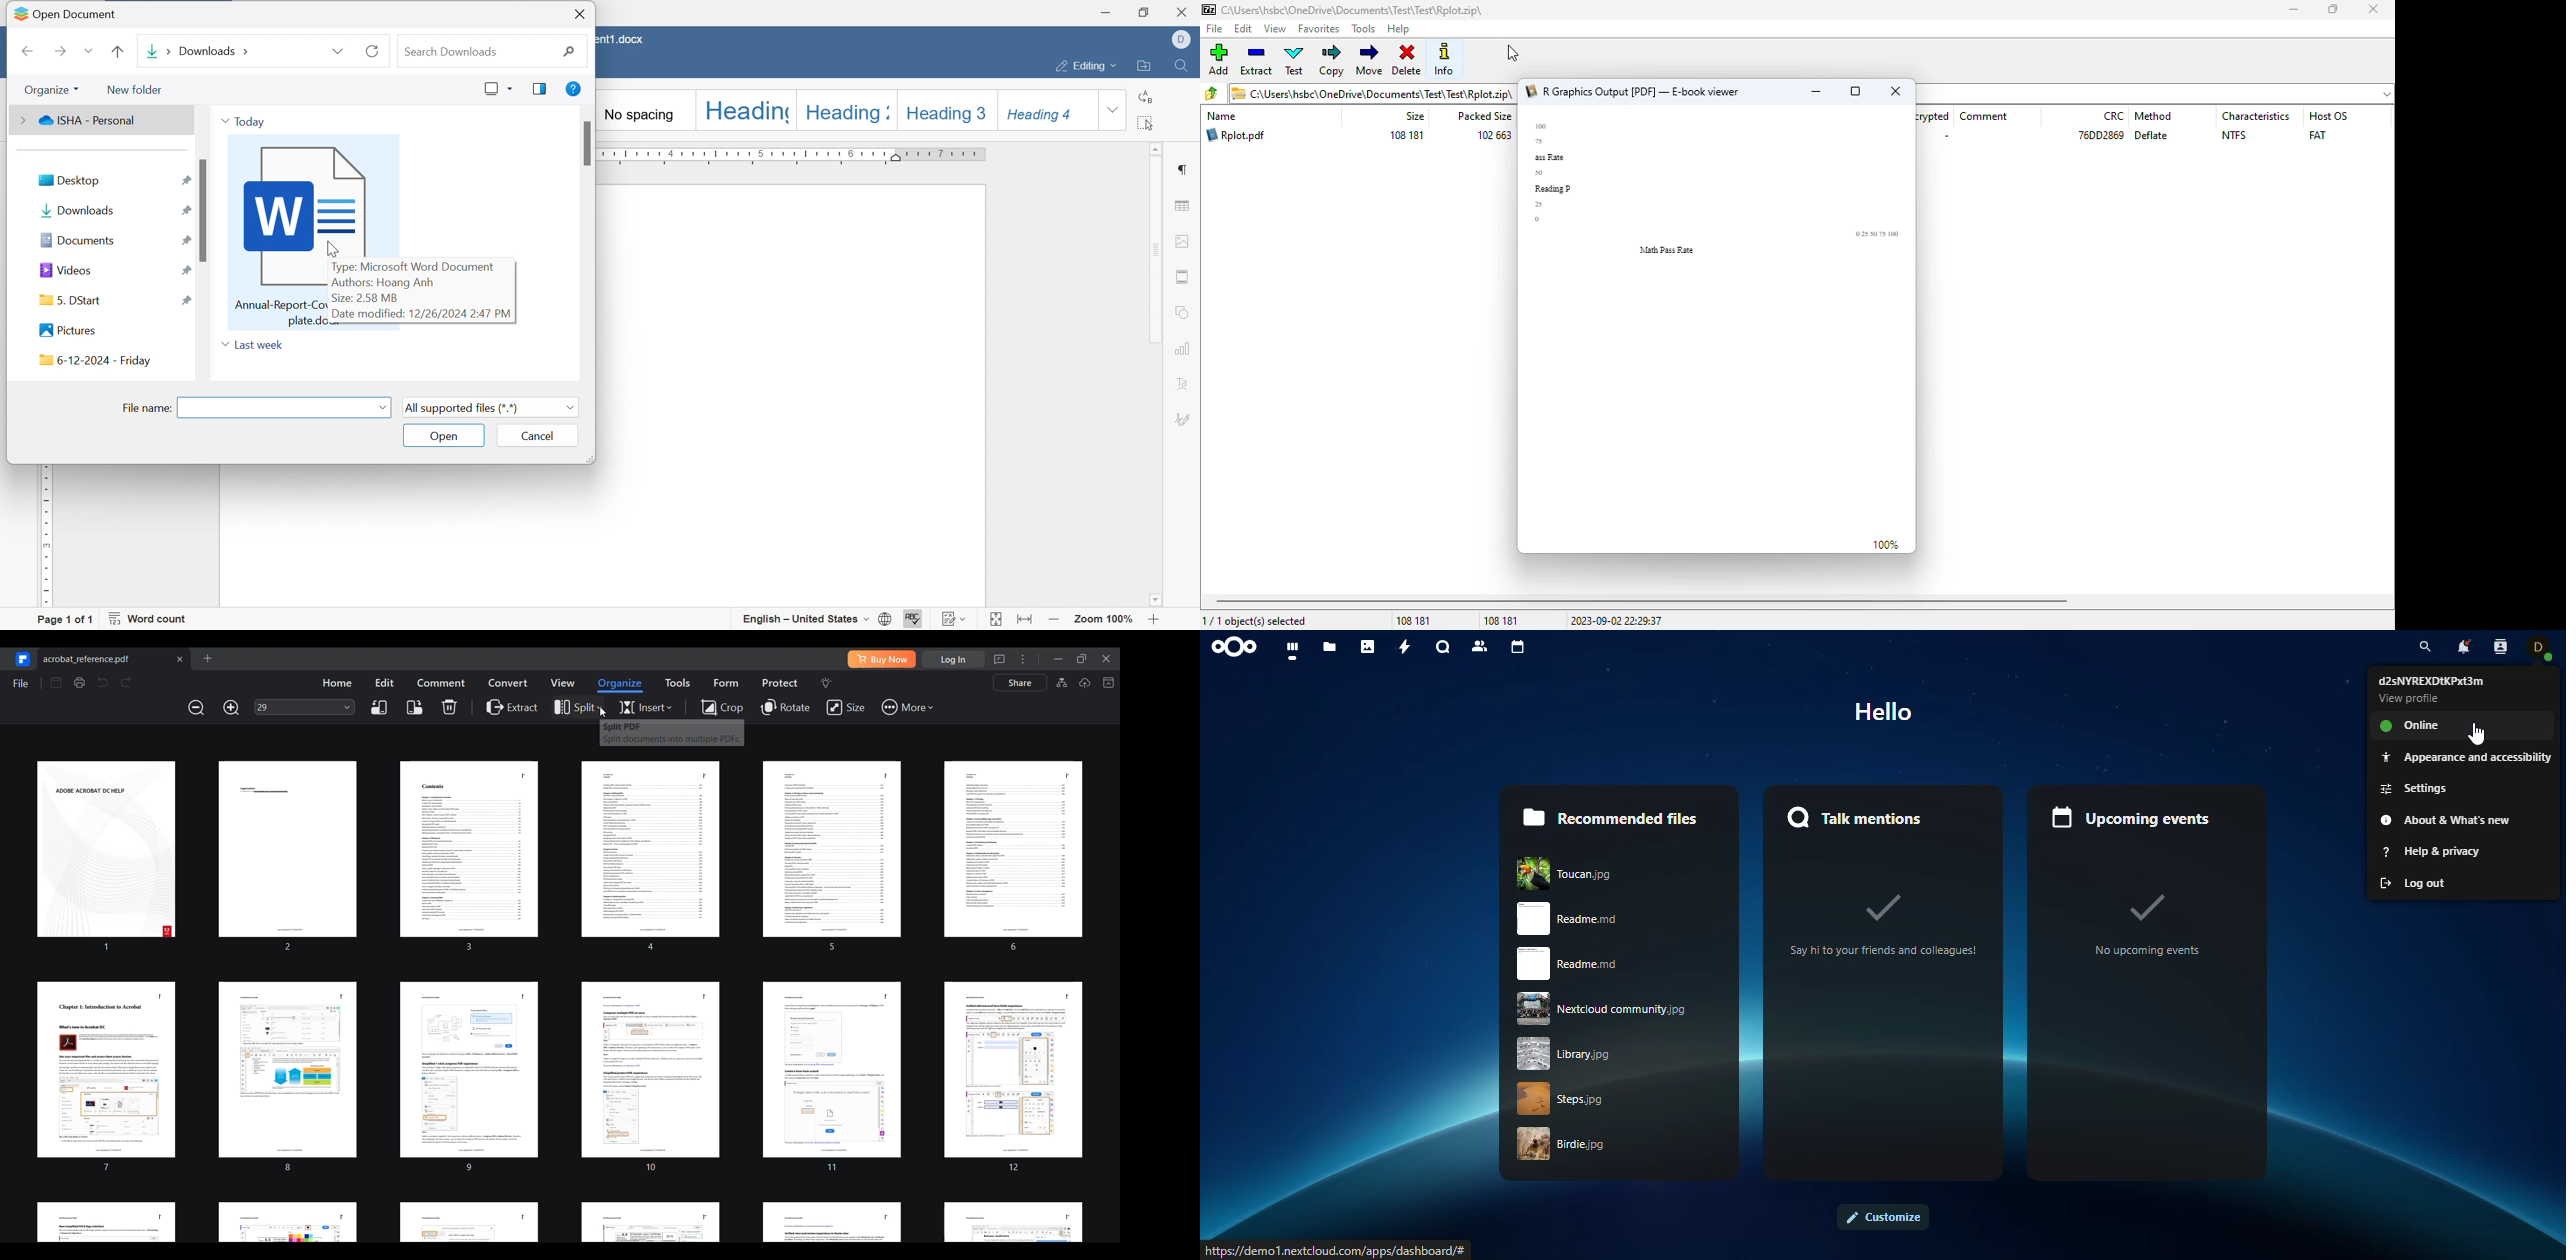 The height and width of the screenshot is (1260, 2576). Describe the element at coordinates (1215, 28) in the screenshot. I see `file` at that location.